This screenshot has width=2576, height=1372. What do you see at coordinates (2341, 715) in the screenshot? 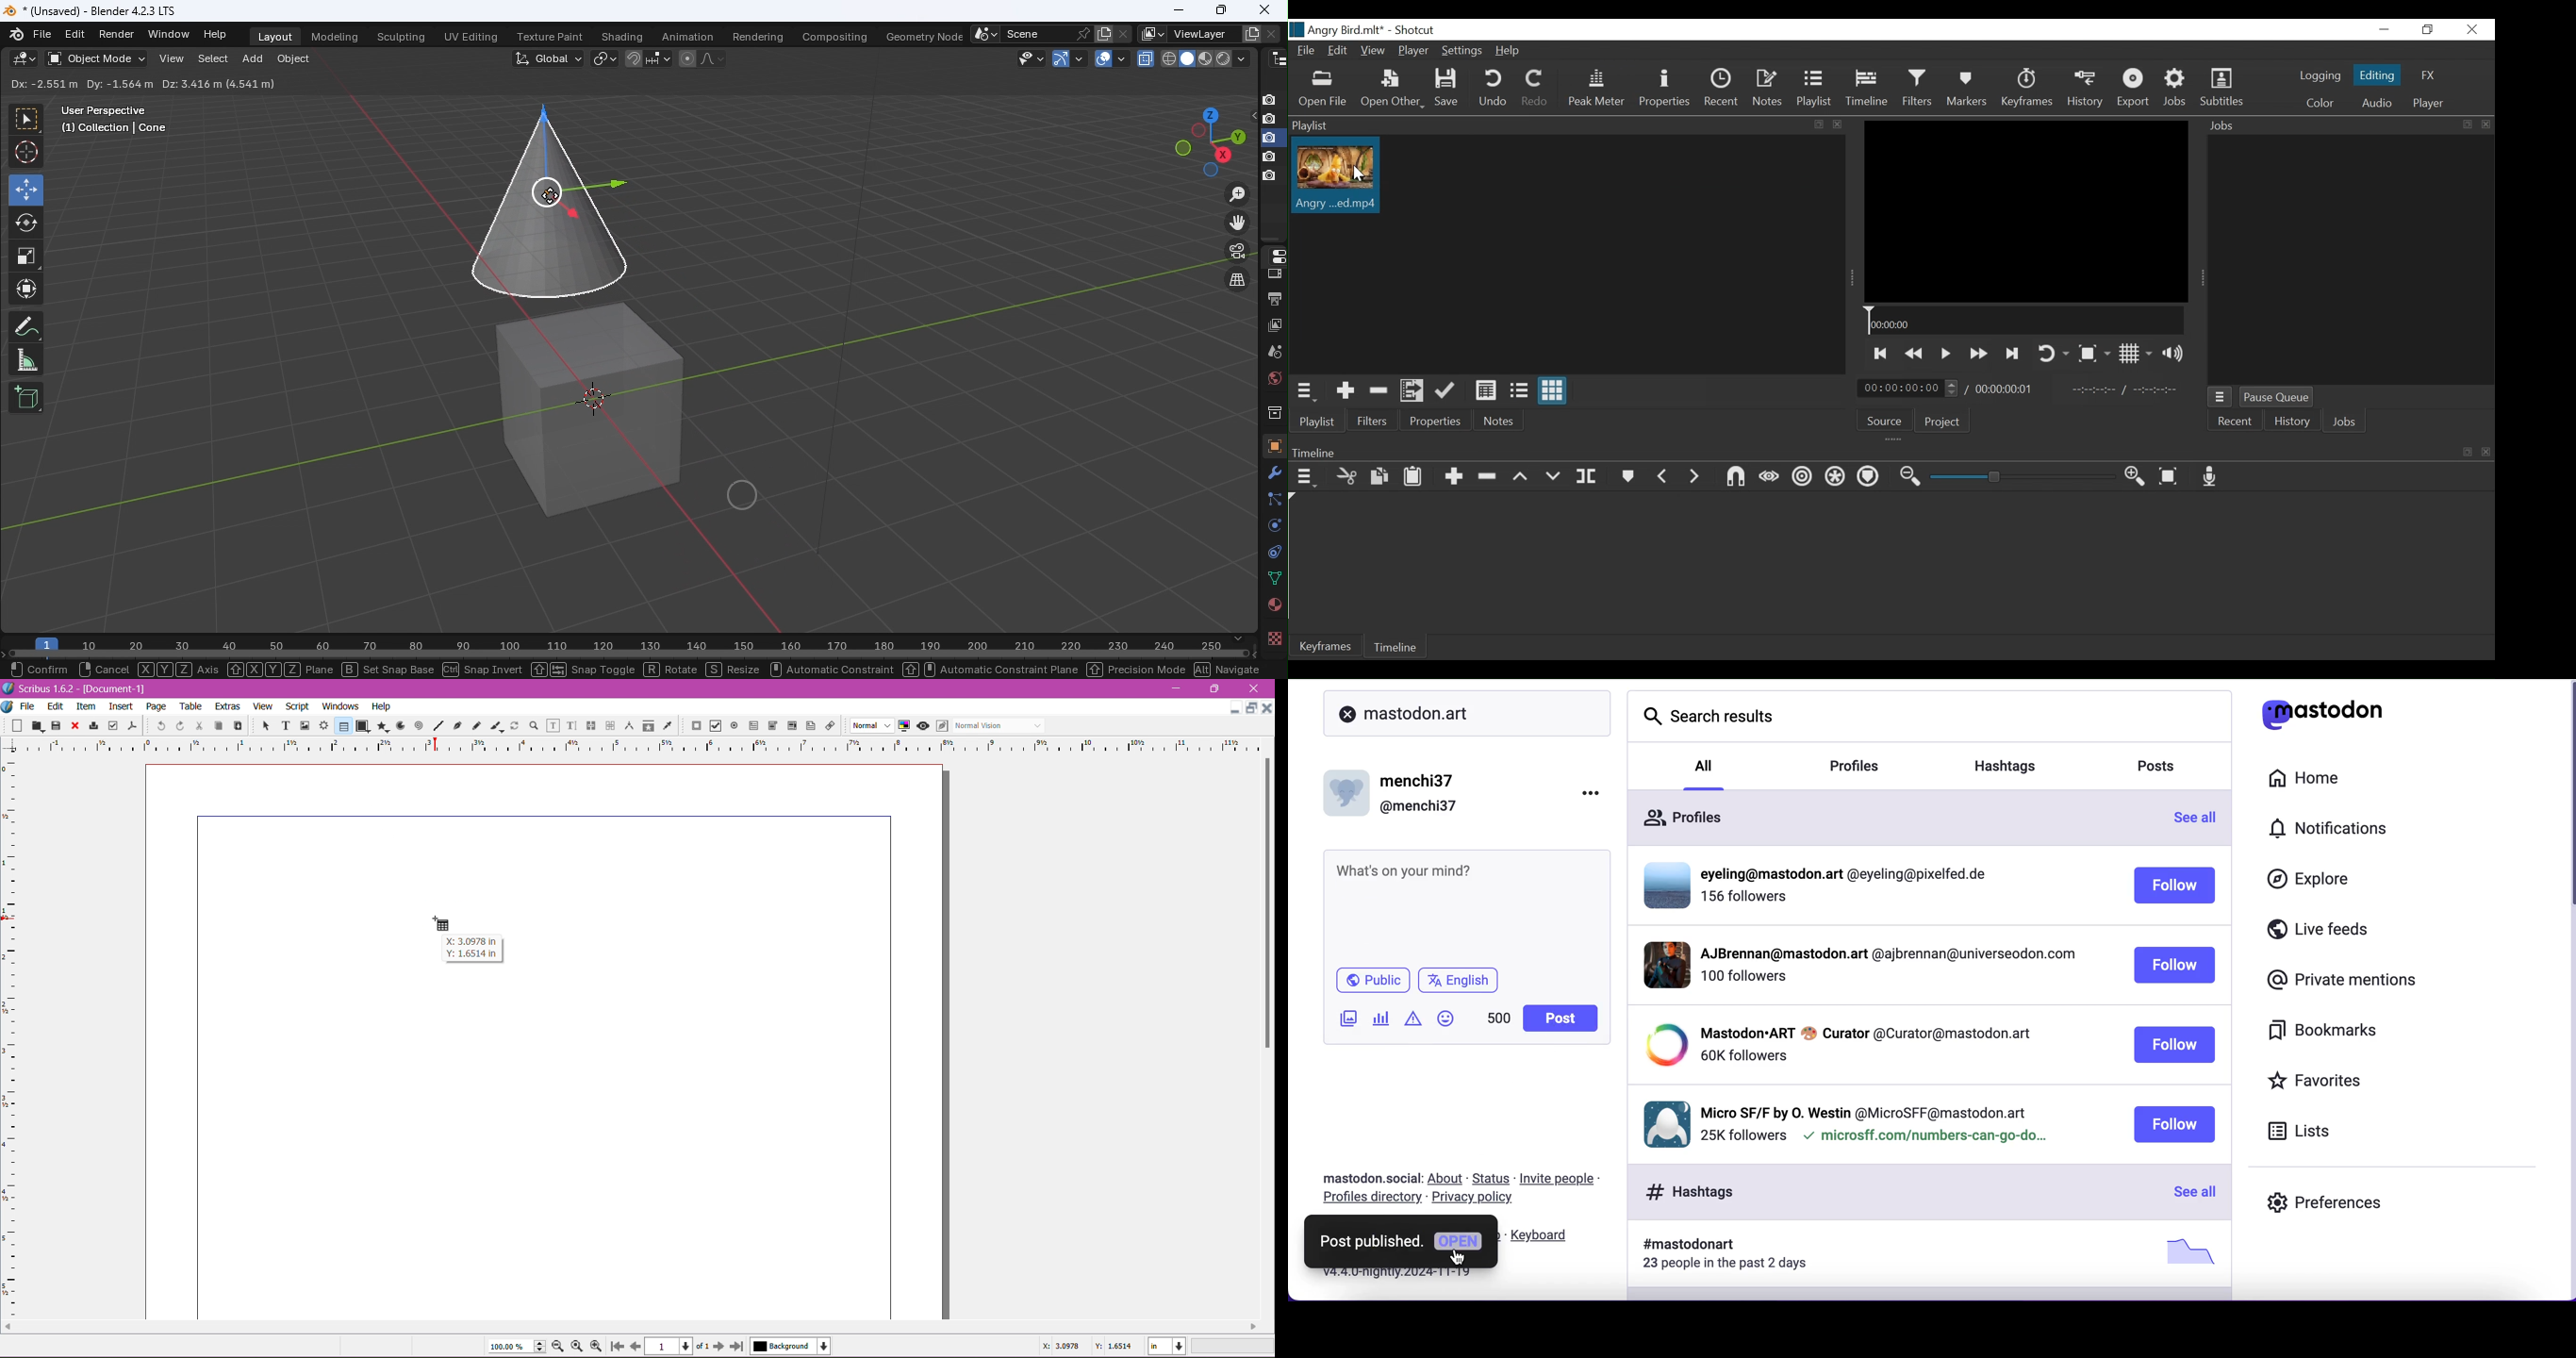
I see `mastodon logo` at bounding box center [2341, 715].